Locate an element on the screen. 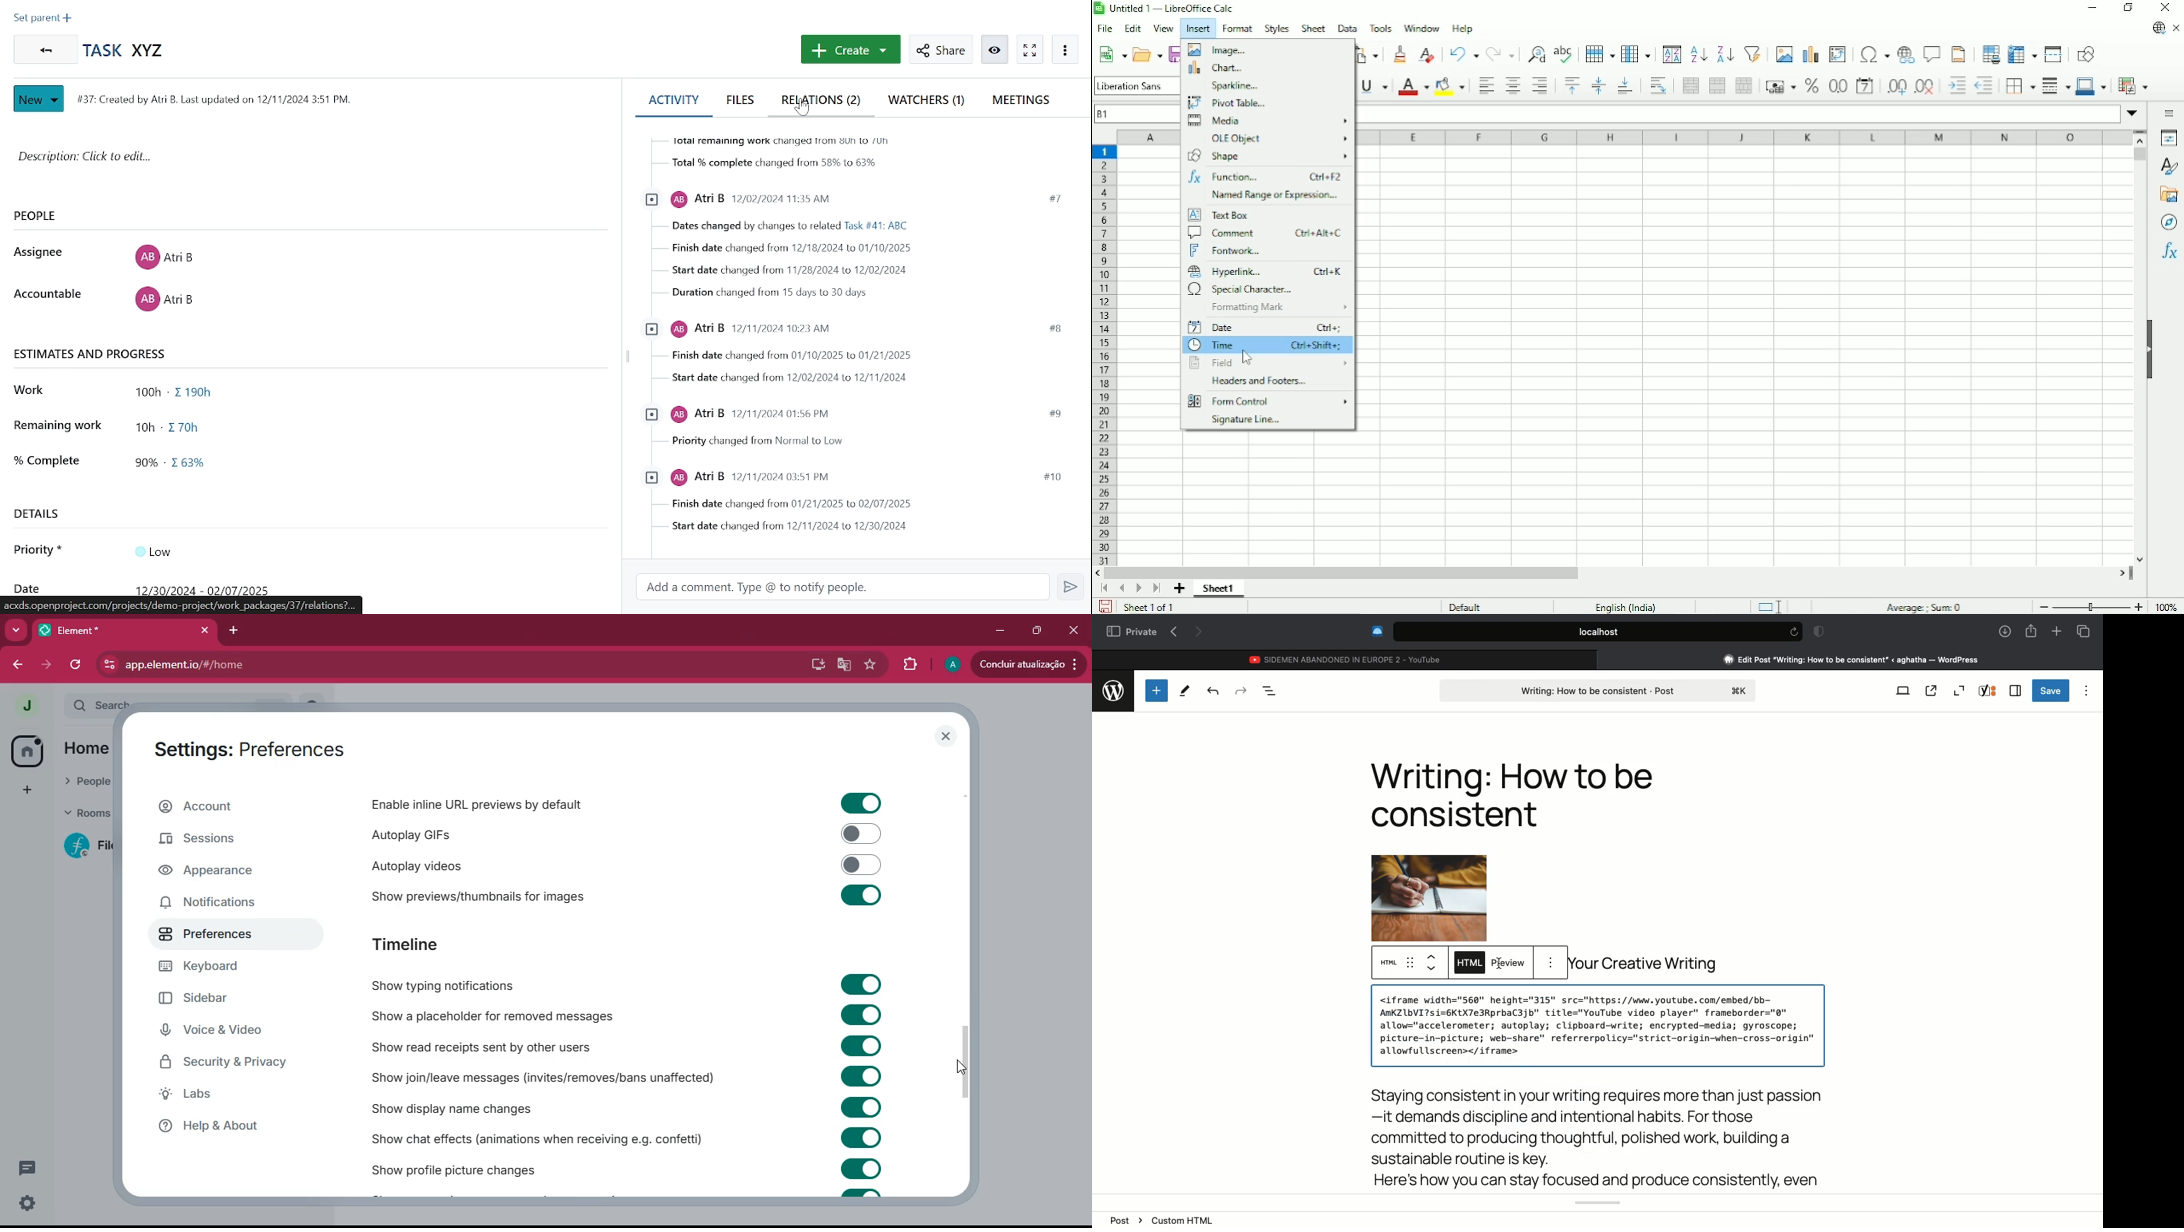  finish date changed from 12/18/2024 to 1/10/2025 is located at coordinates (782, 249).